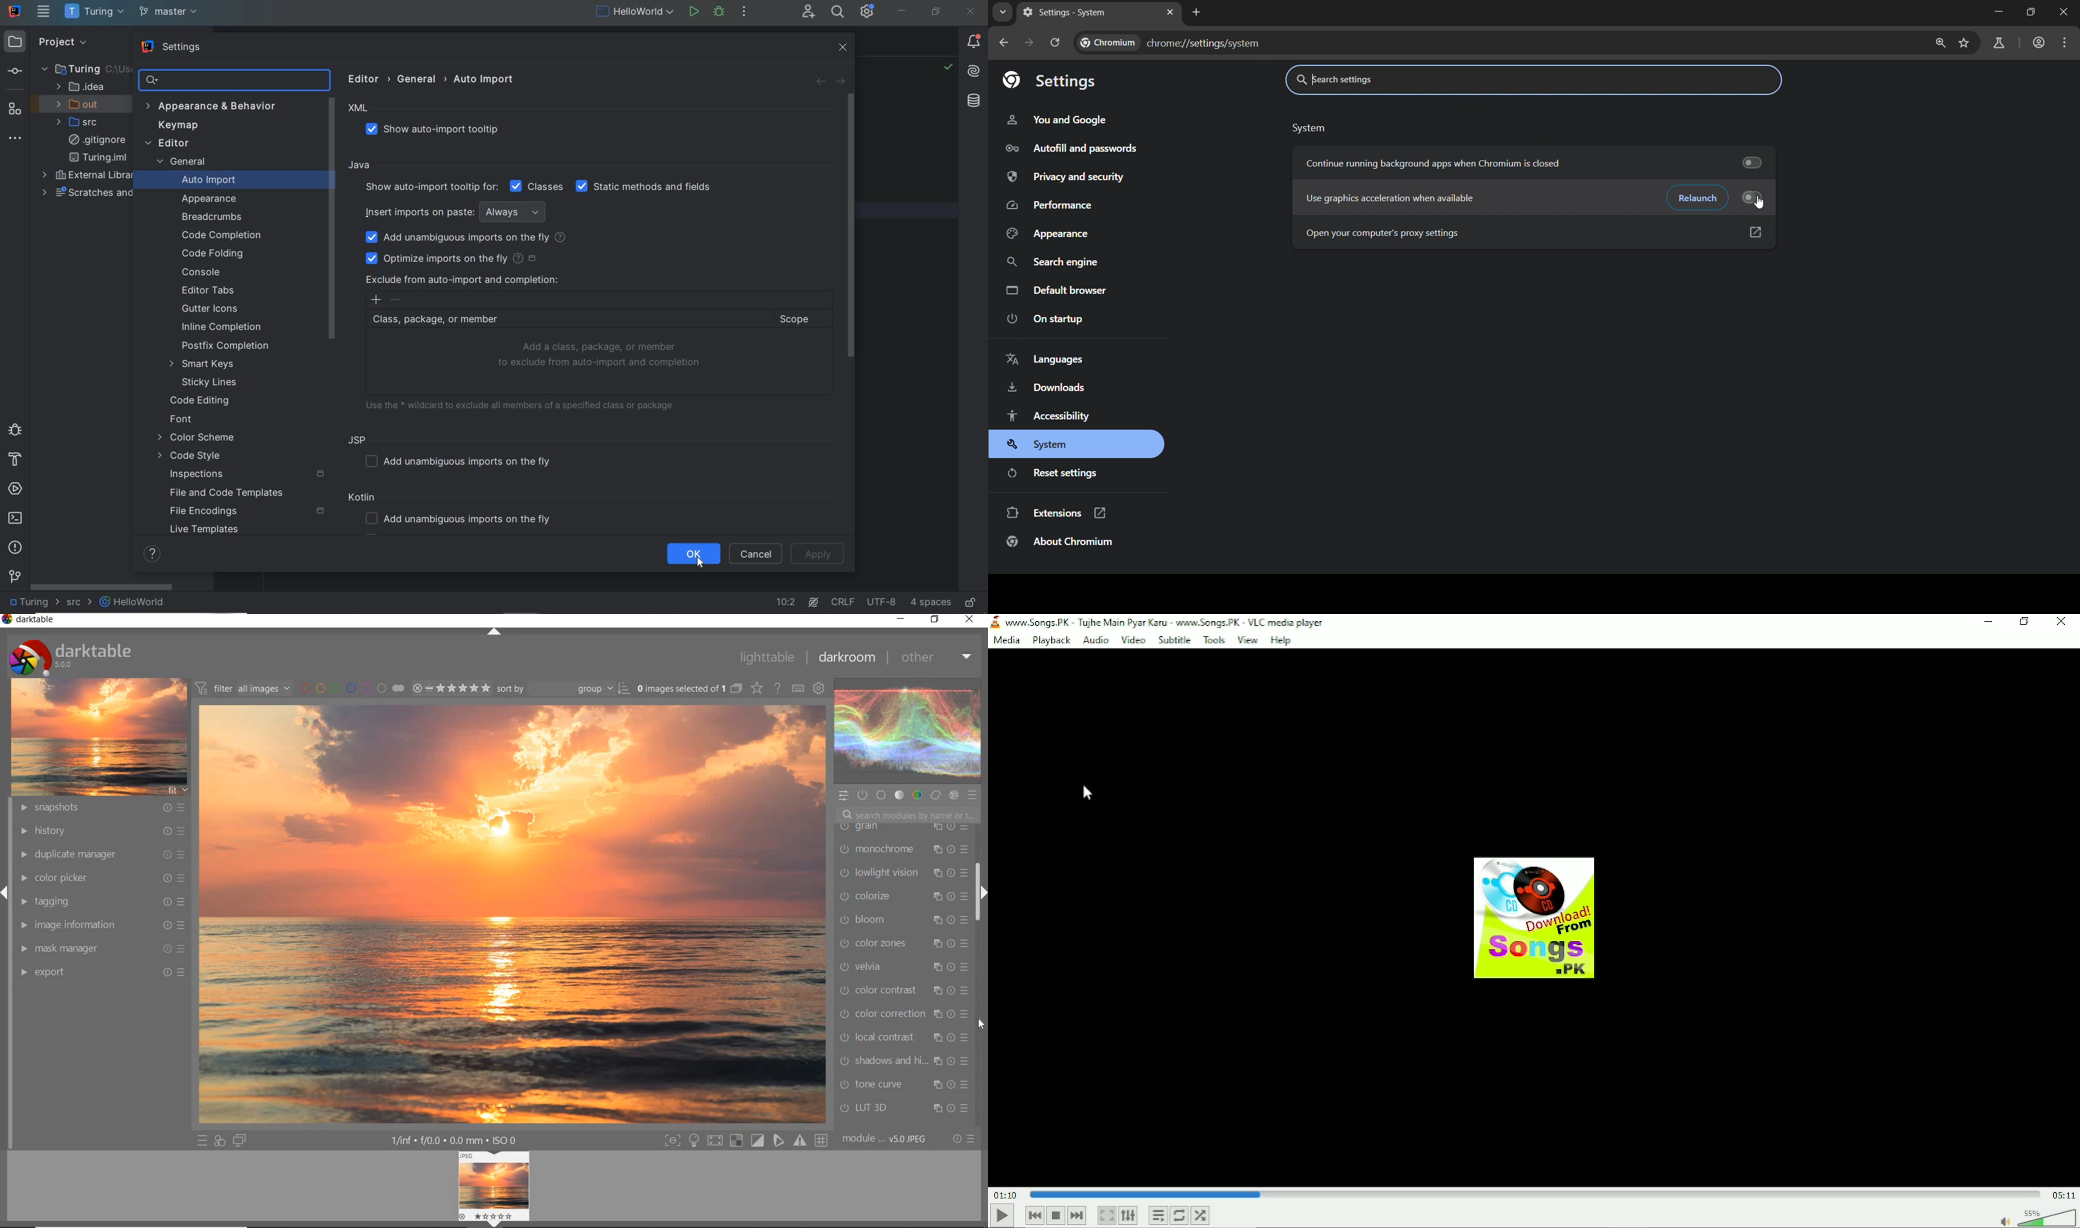 The width and height of the screenshot is (2100, 1232). I want to click on NOTIFICATIONS, so click(974, 42).